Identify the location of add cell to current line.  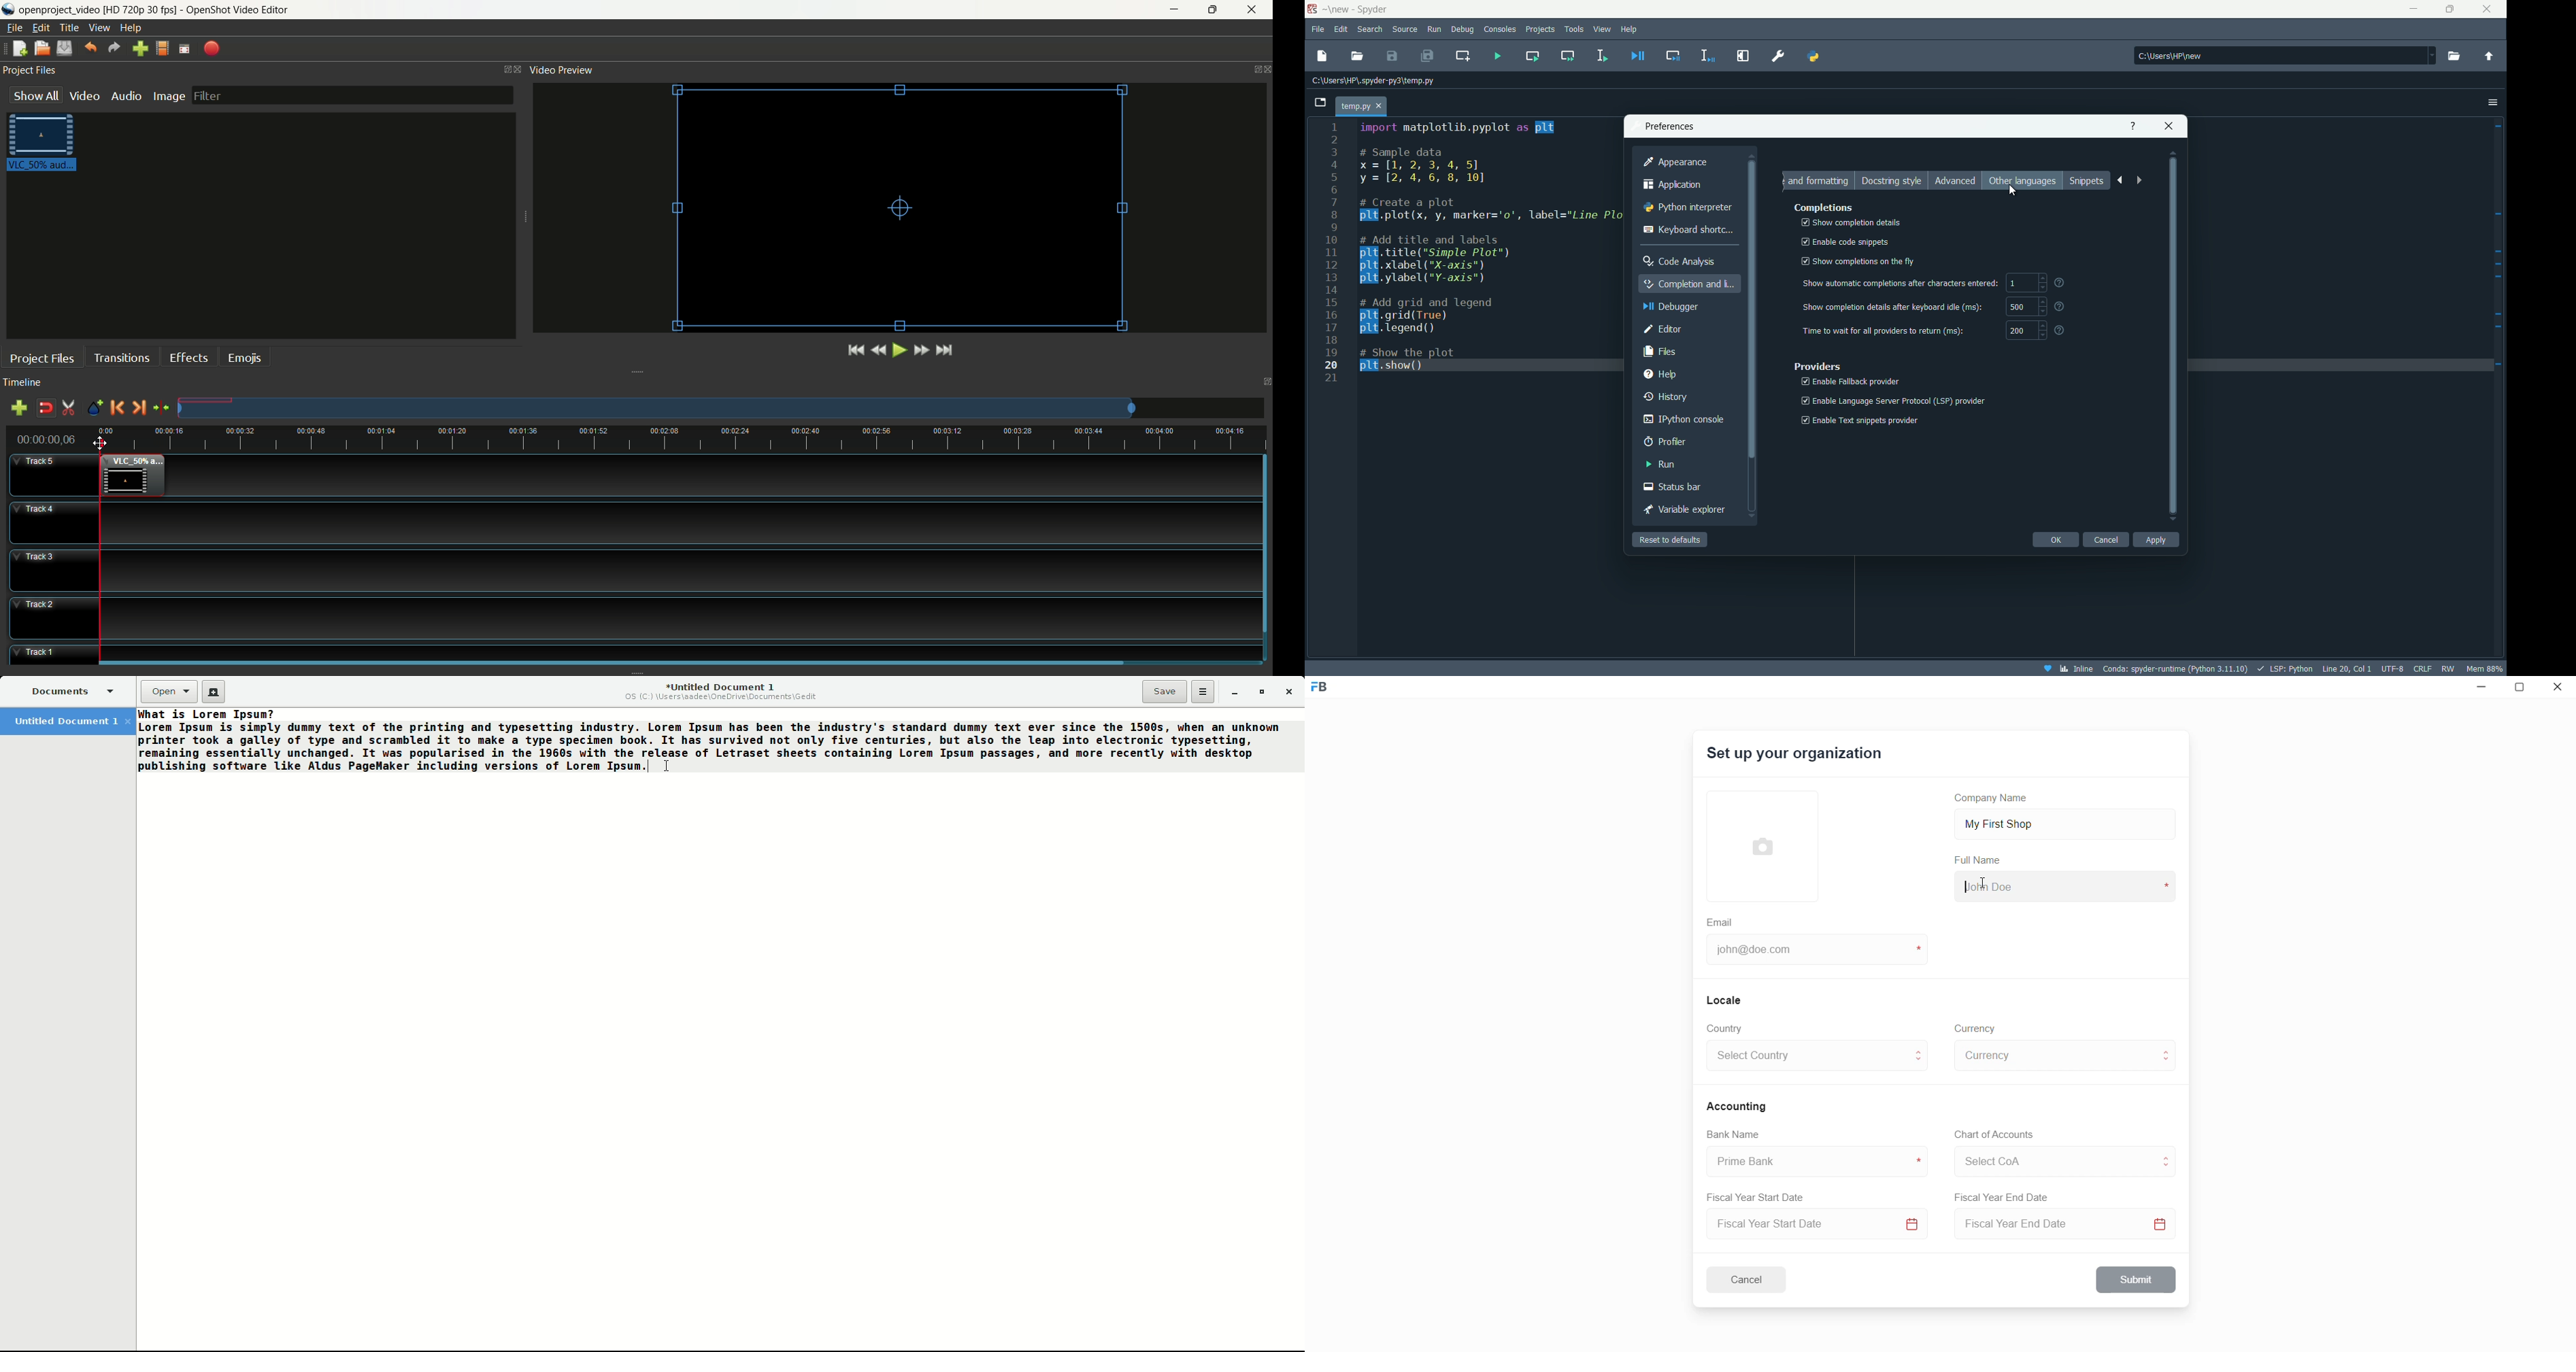
(1462, 55).